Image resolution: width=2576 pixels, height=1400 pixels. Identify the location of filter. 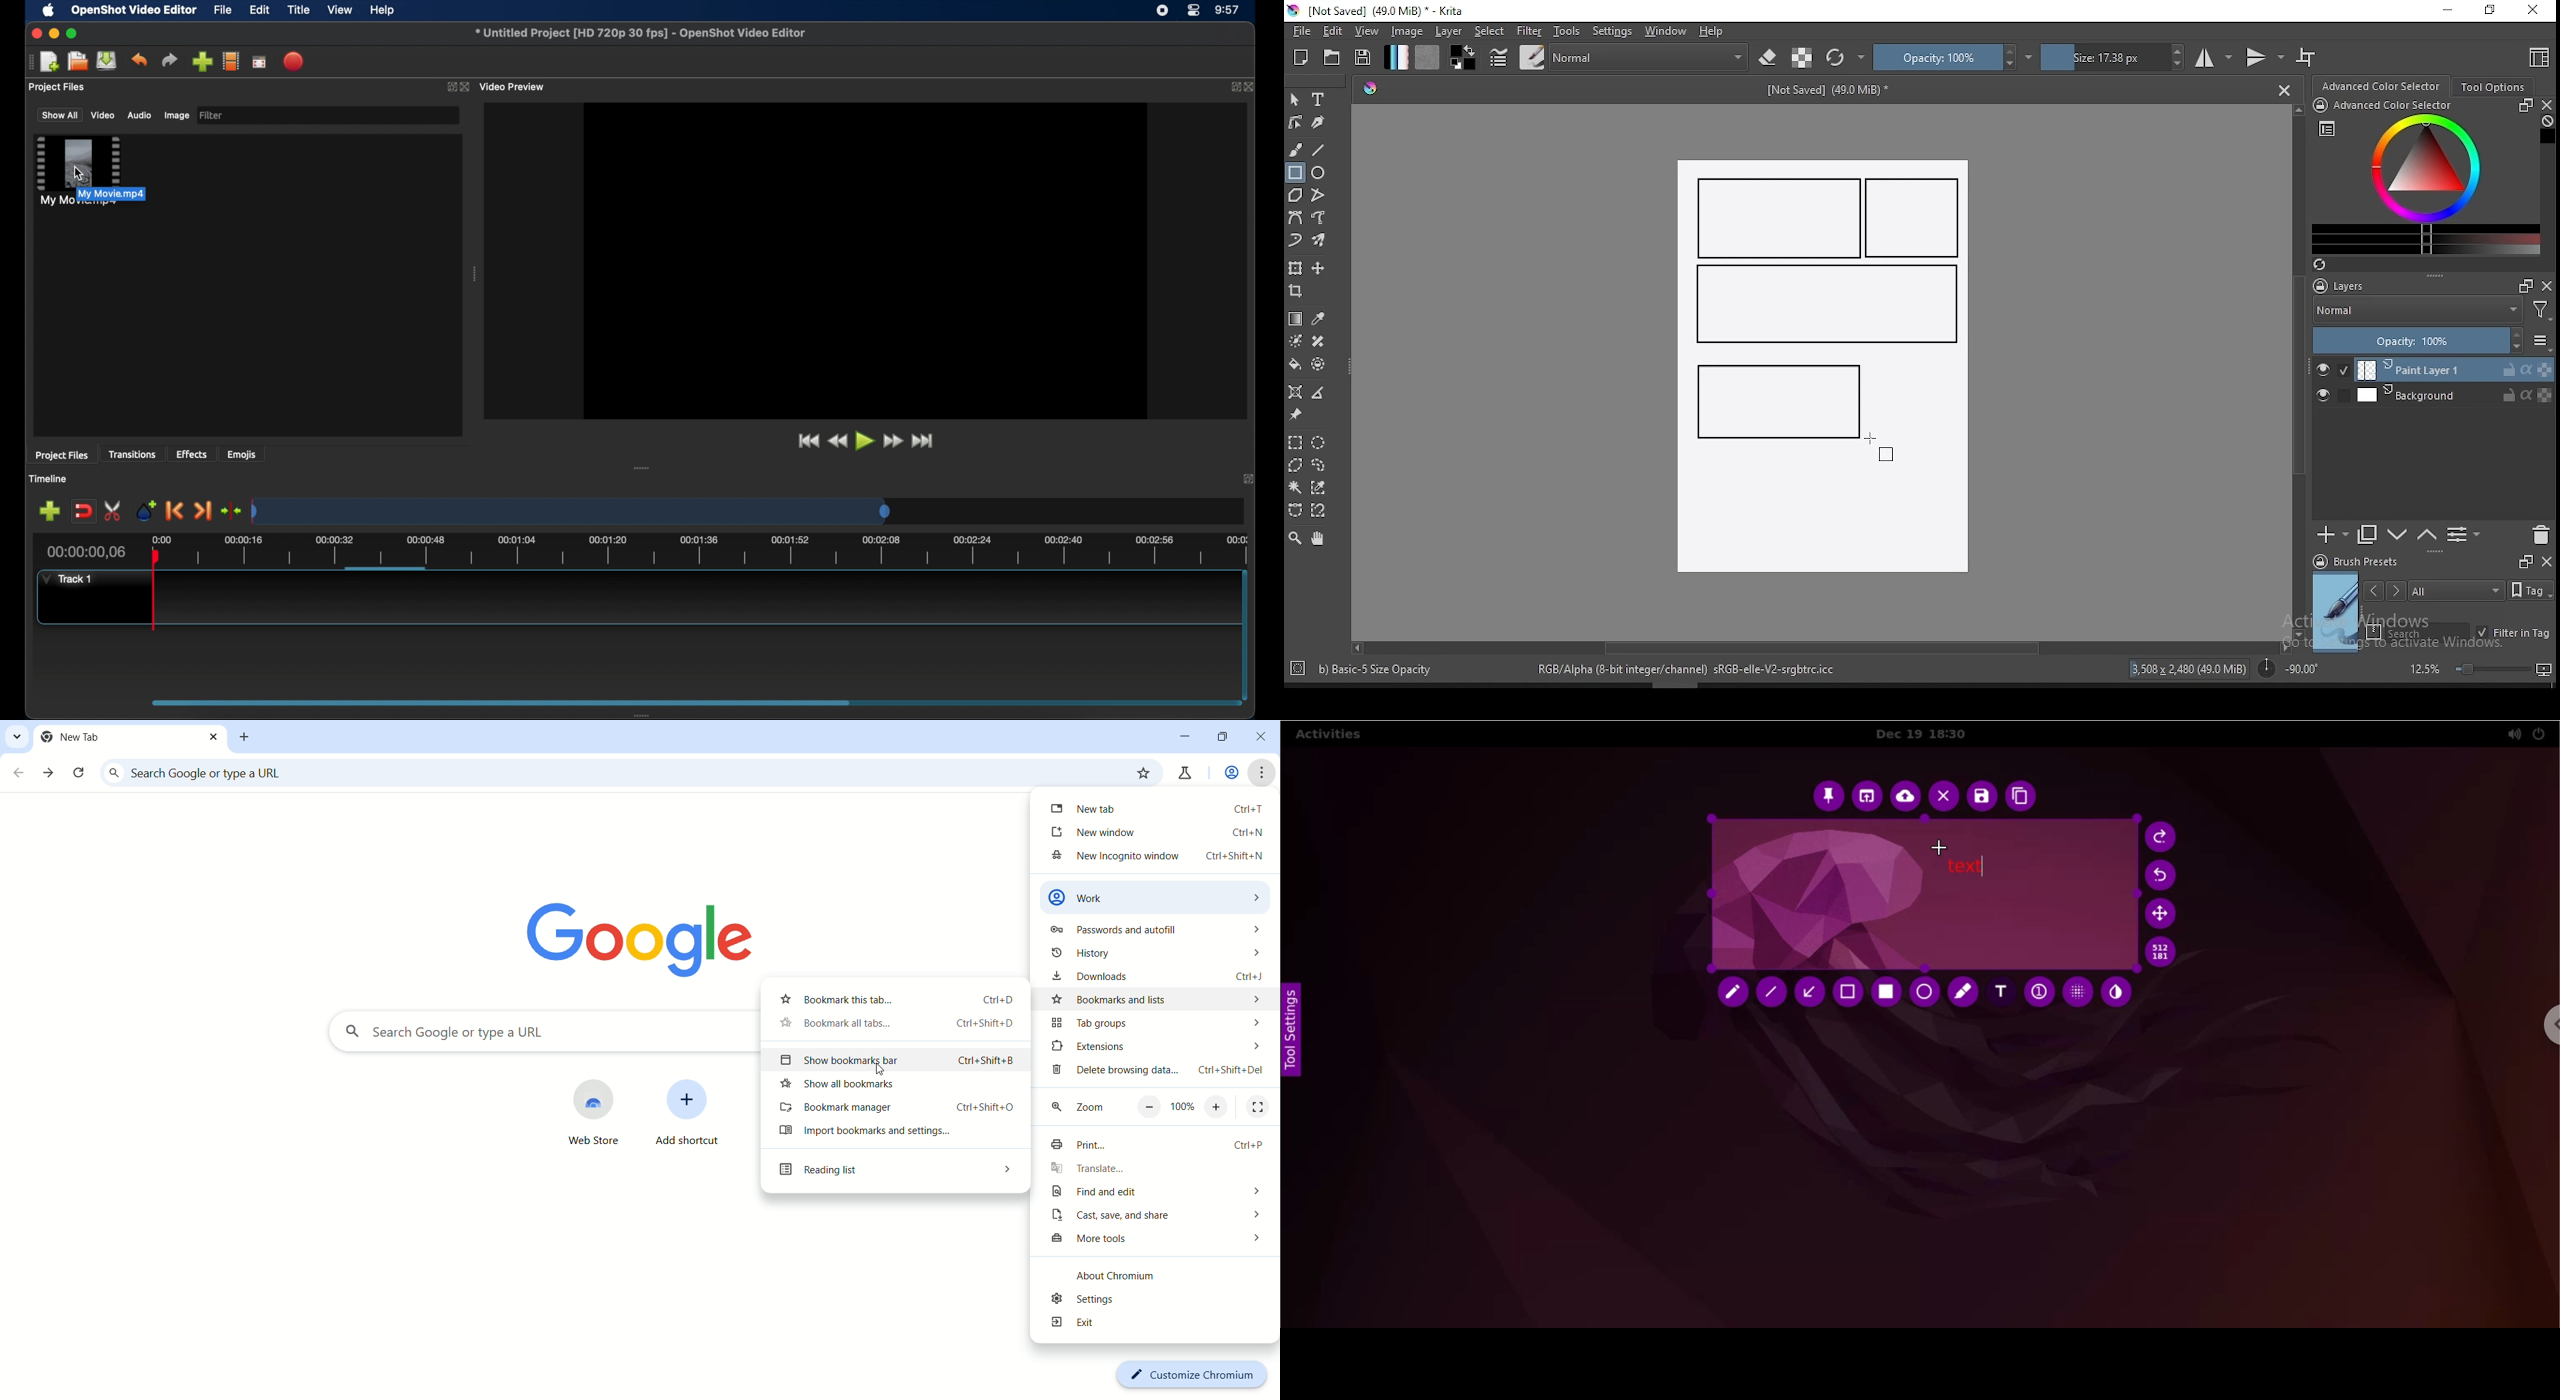
(1528, 31).